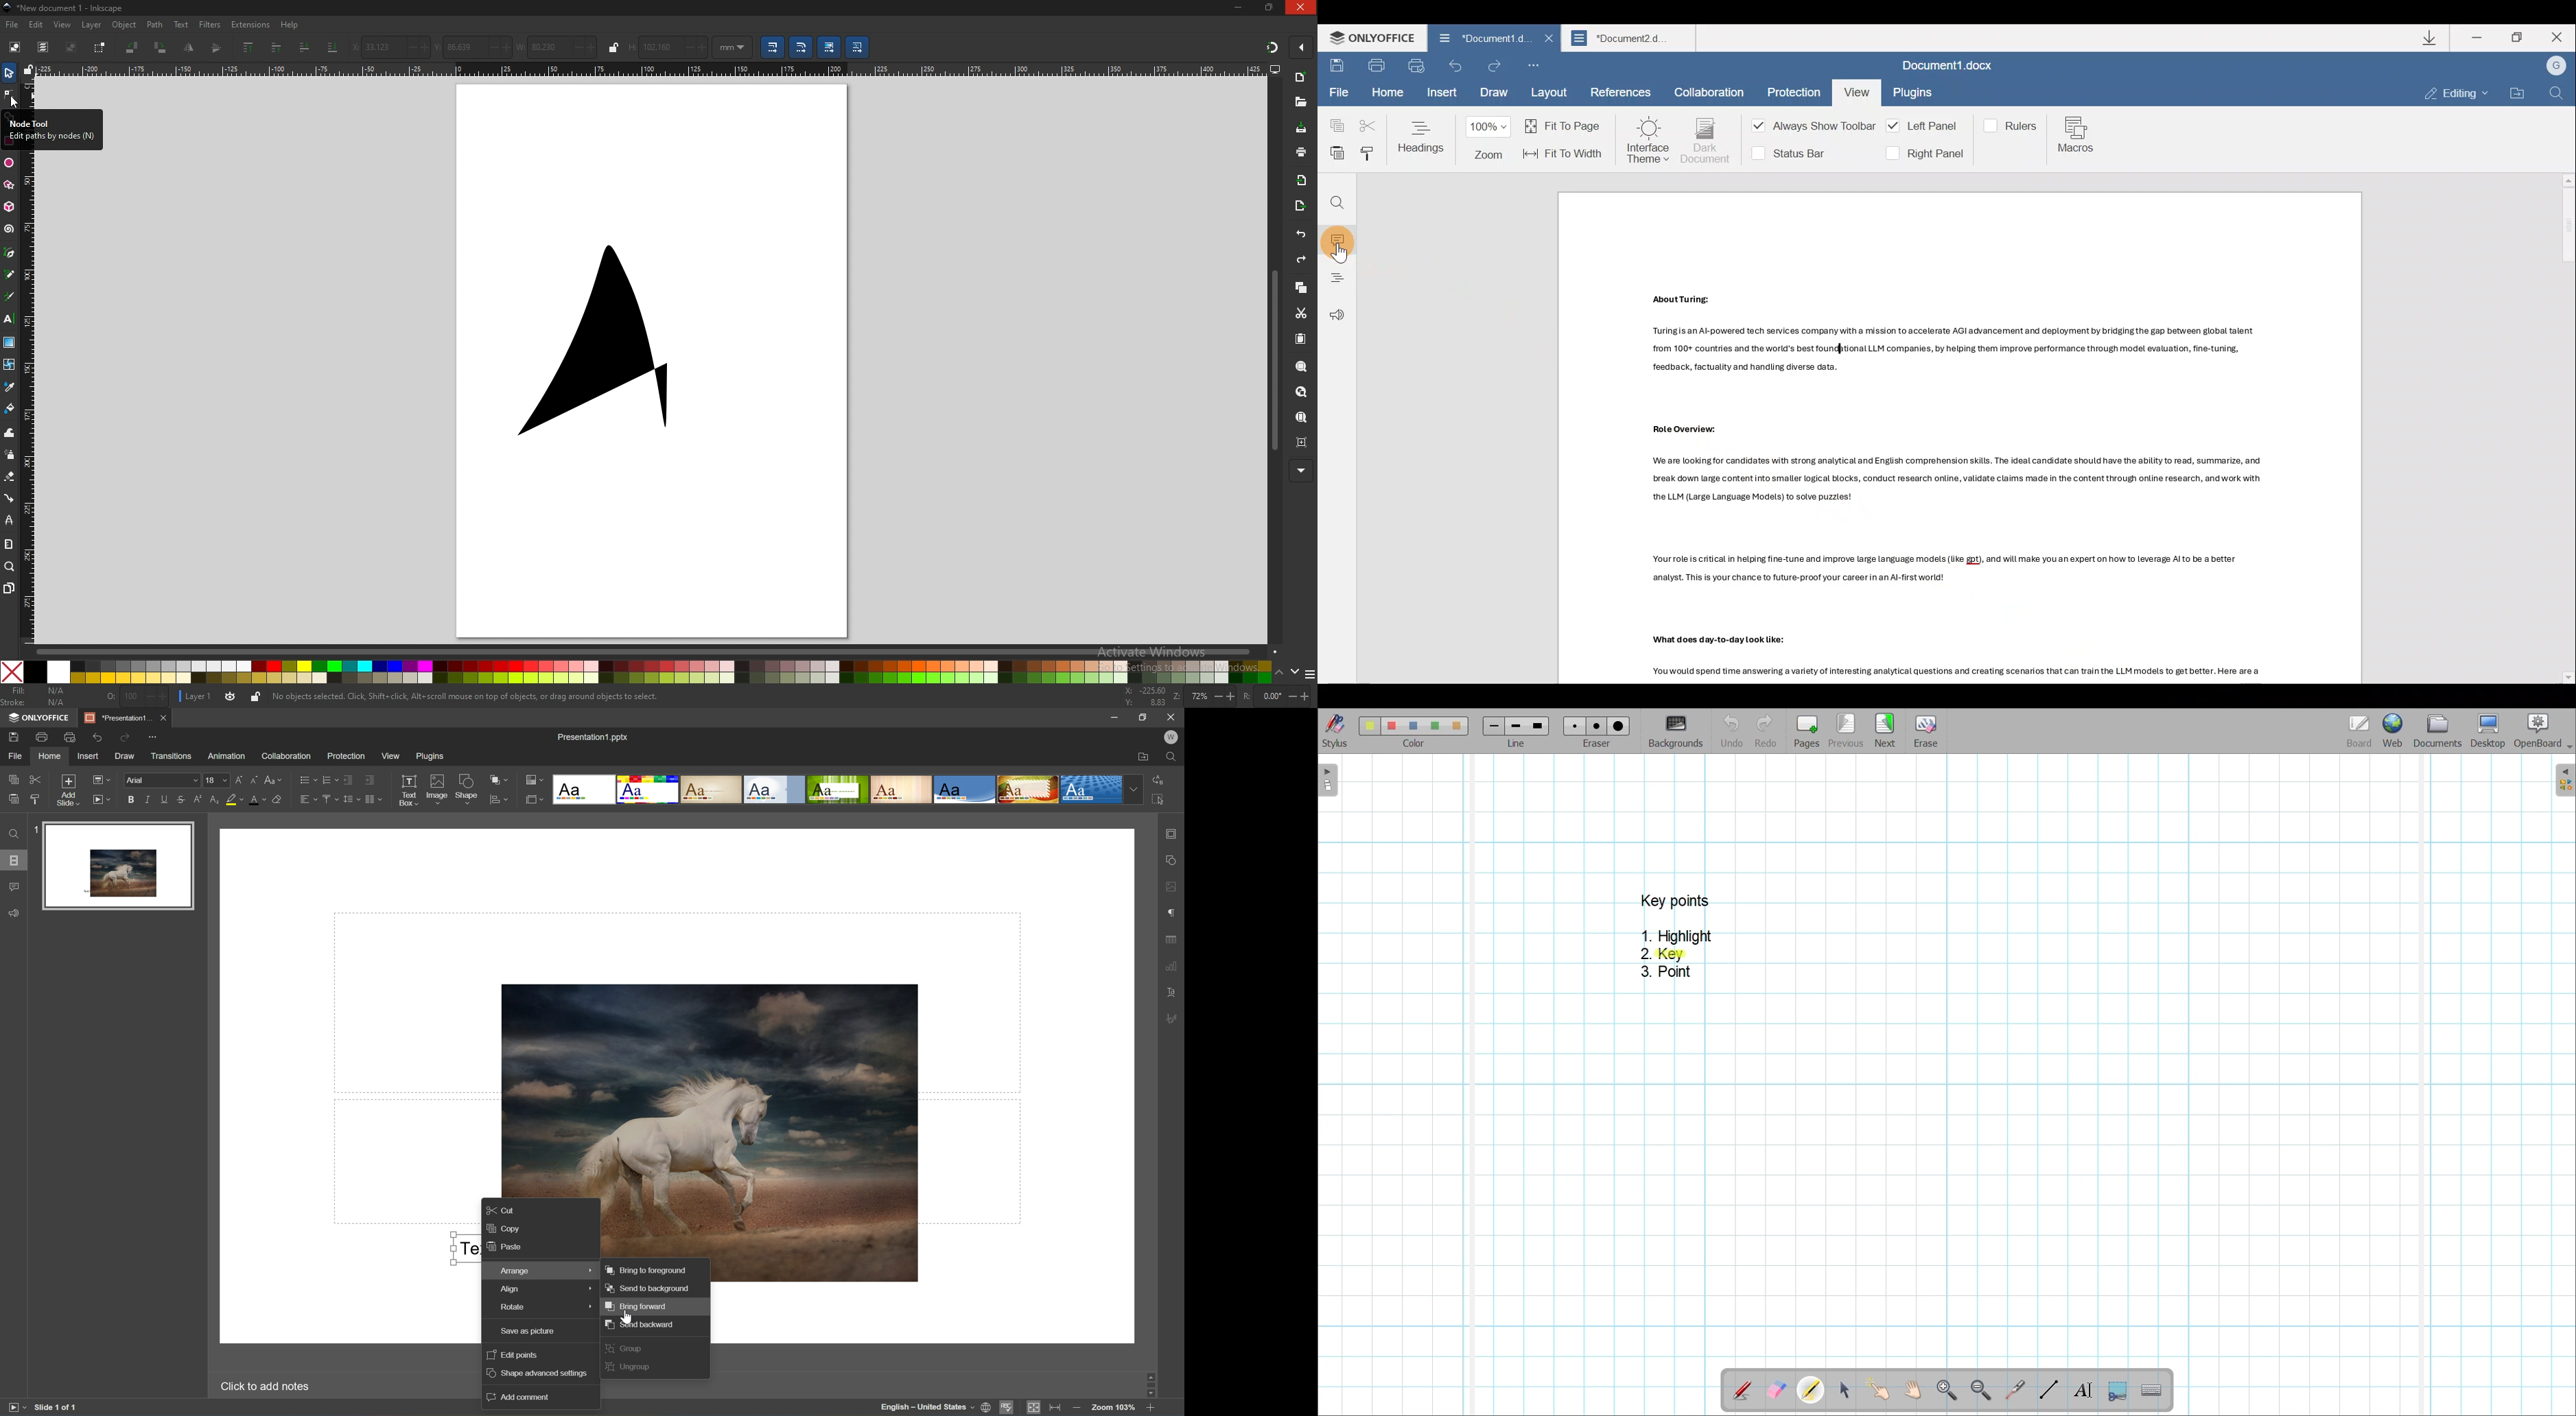  I want to click on Scroll Down, so click(1152, 1393).